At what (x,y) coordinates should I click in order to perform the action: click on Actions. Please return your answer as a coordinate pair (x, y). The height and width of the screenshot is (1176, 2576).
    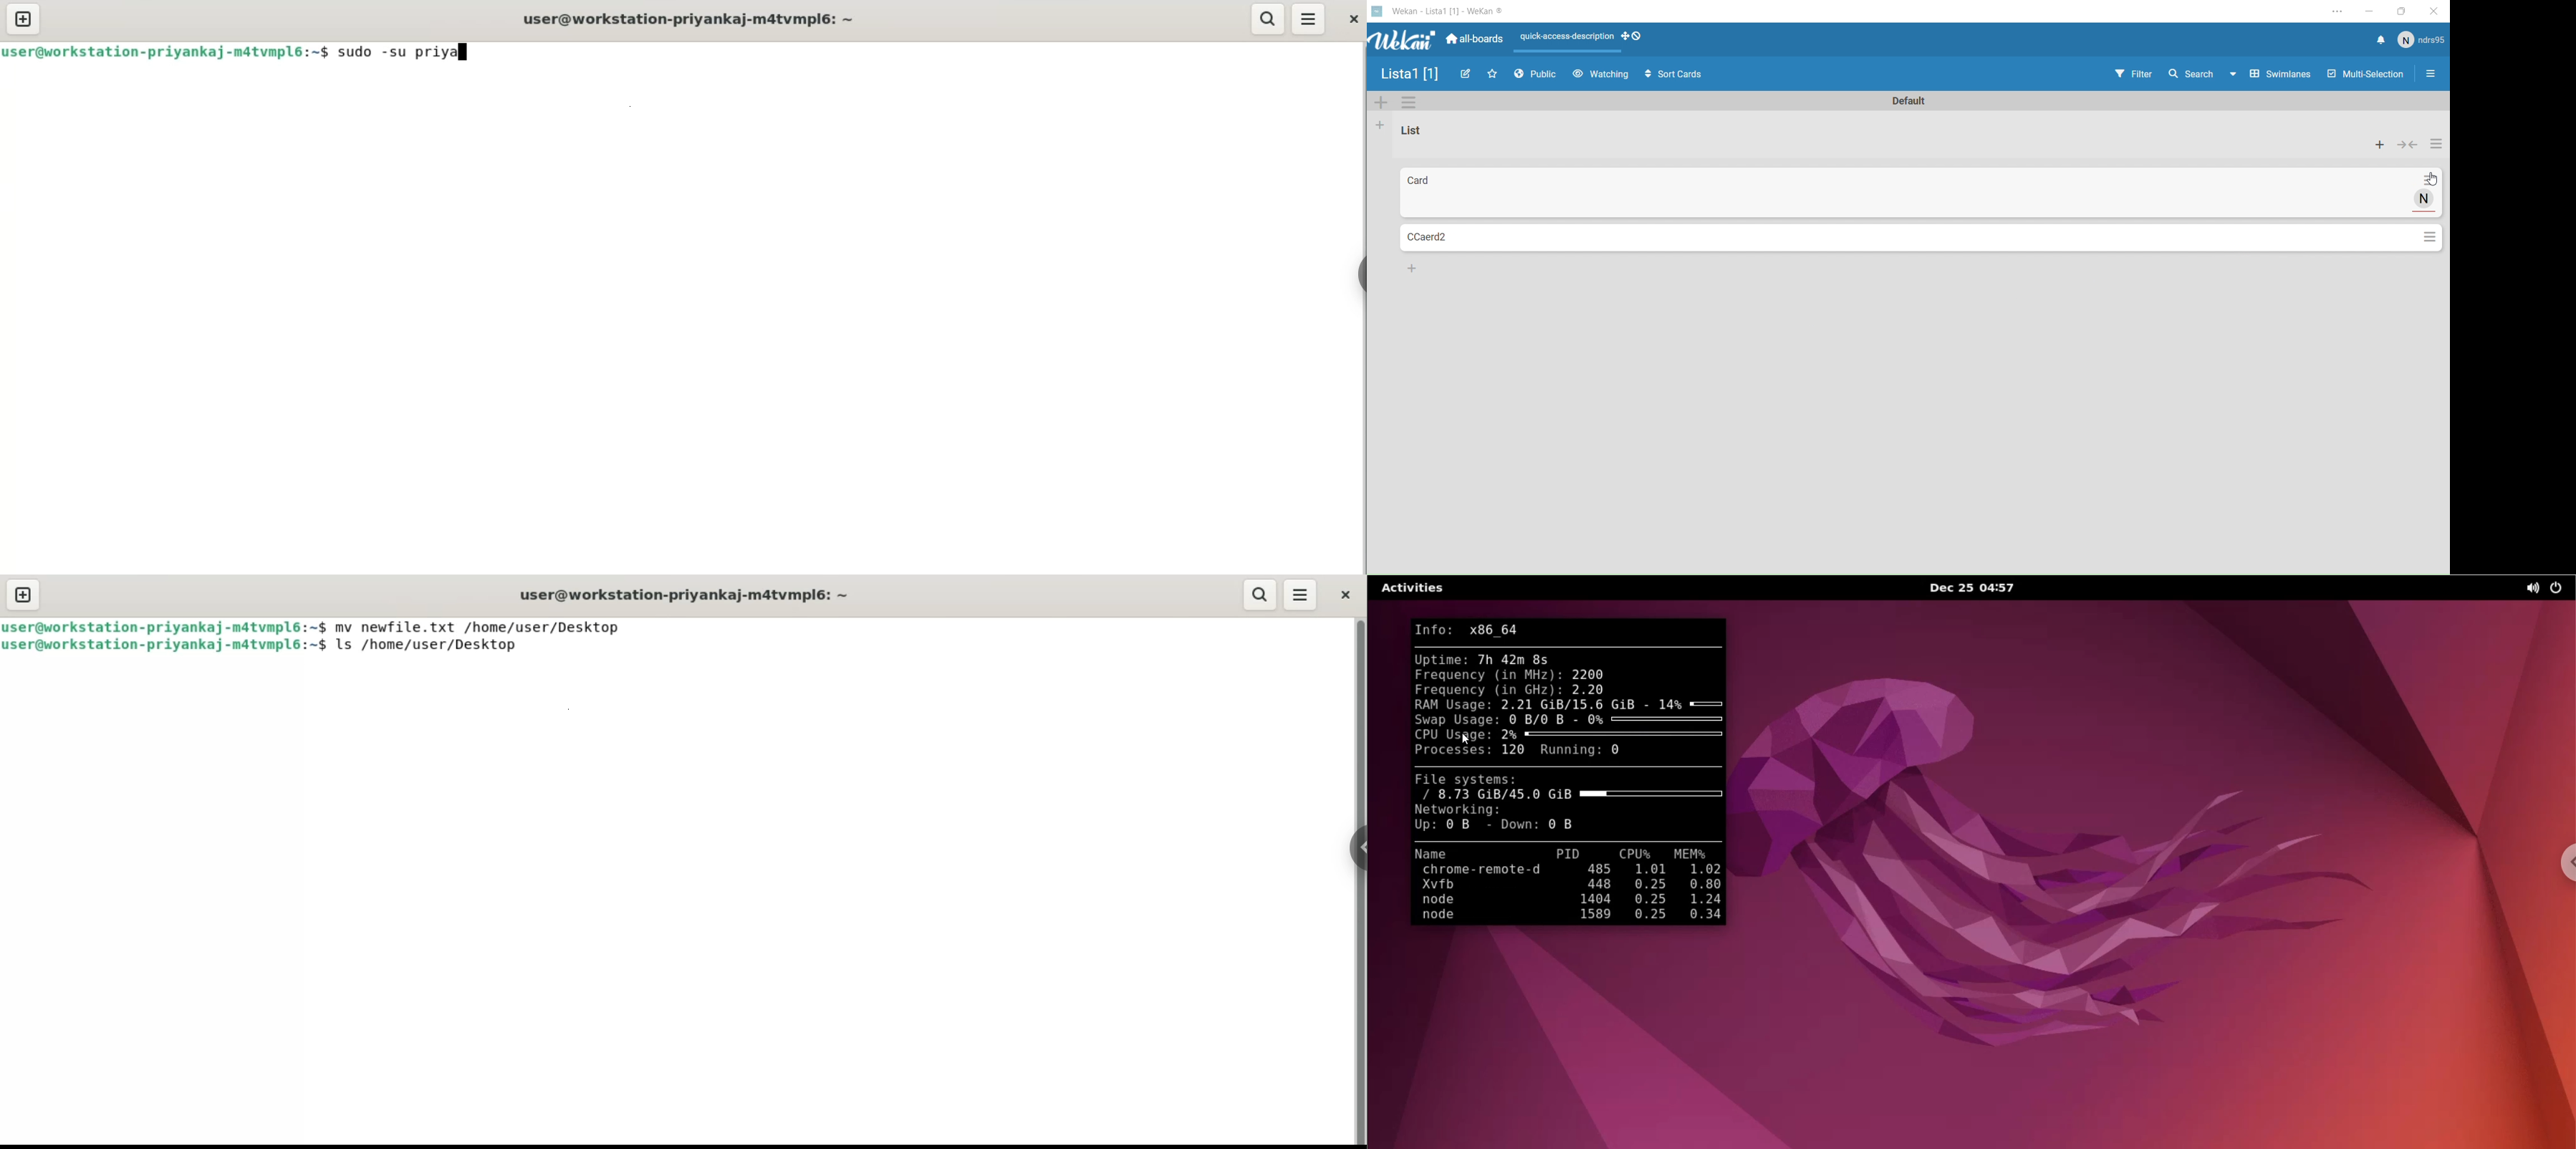
    Looking at the image, I should click on (2393, 145).